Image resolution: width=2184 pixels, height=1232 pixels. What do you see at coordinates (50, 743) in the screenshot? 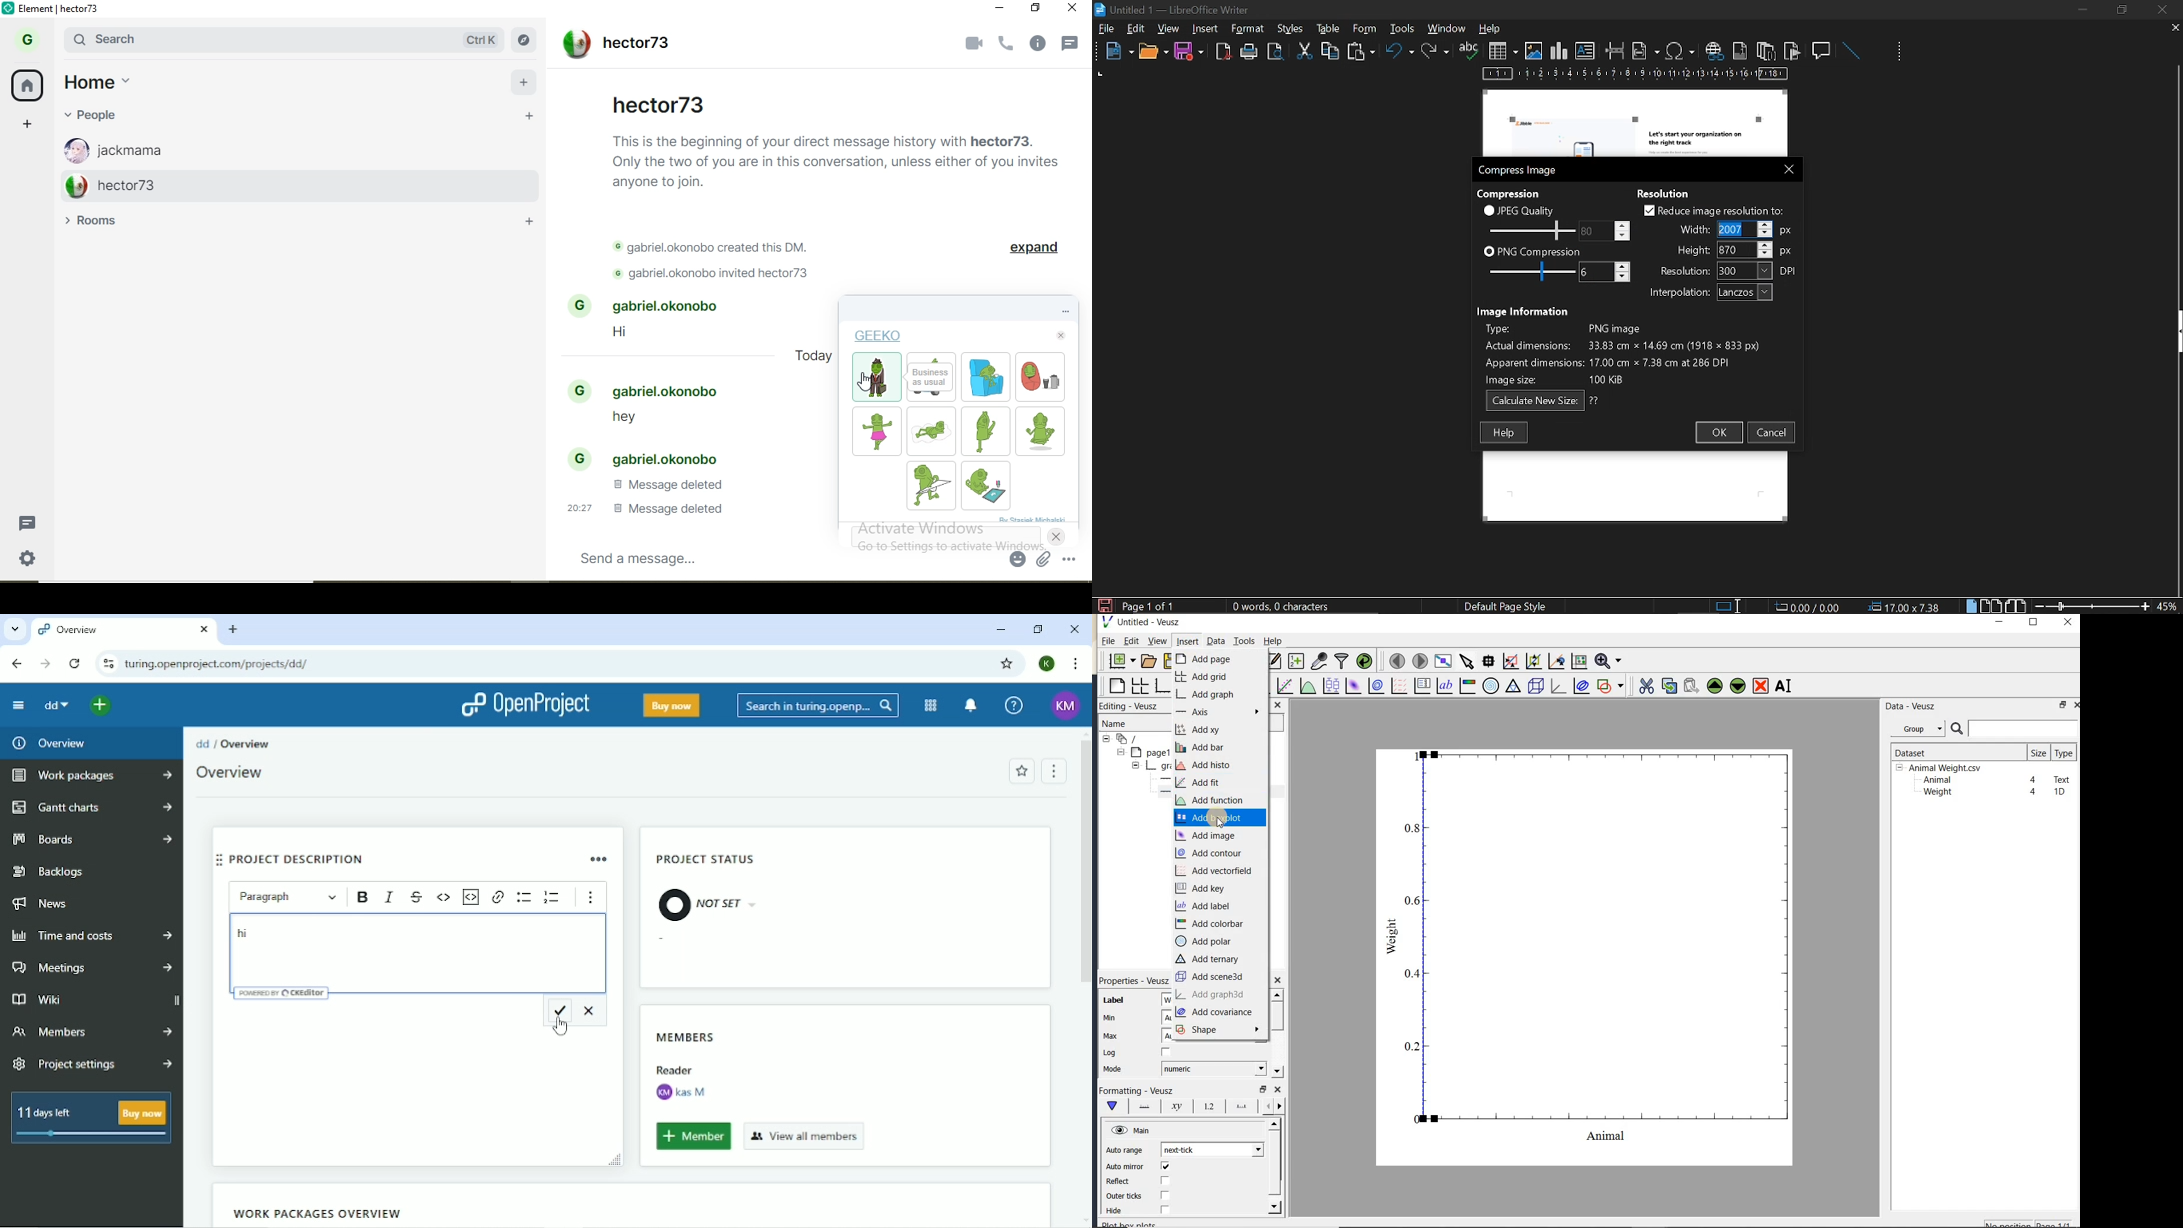
I see `Overview` at bounding box center [50, 743].